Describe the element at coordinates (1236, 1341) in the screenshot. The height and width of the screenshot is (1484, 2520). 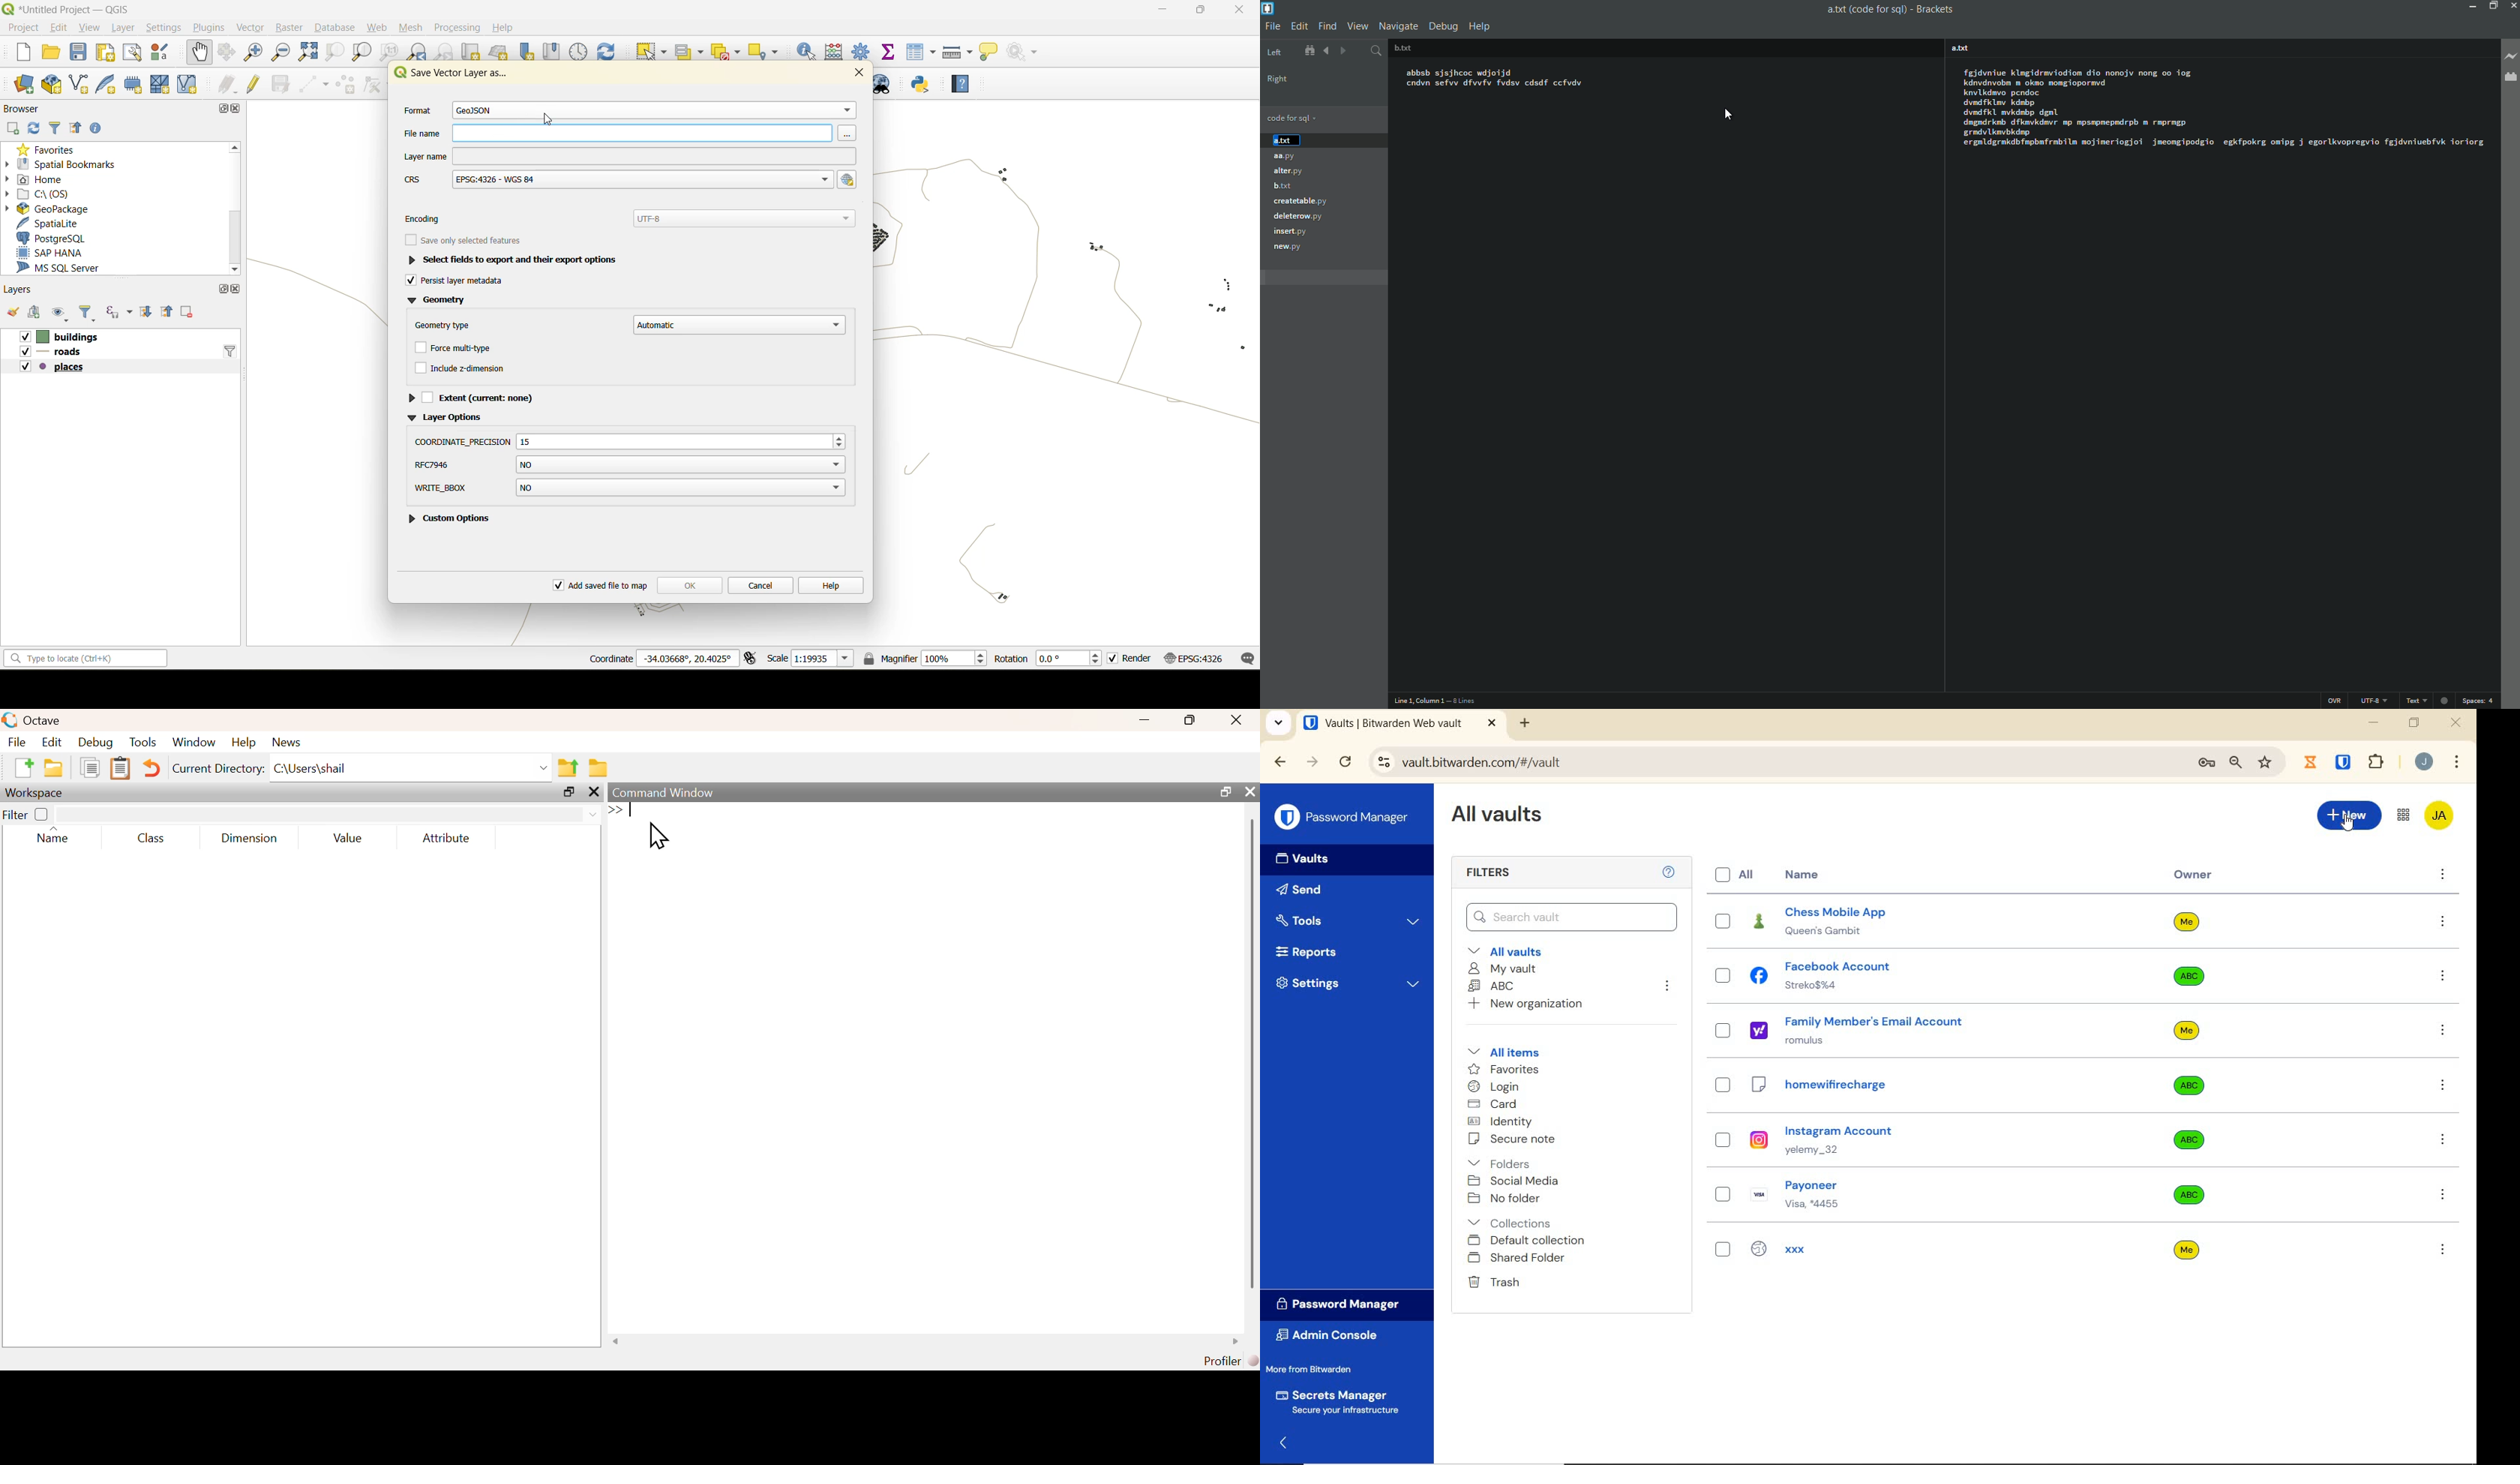
I see `scroll right` at that location.